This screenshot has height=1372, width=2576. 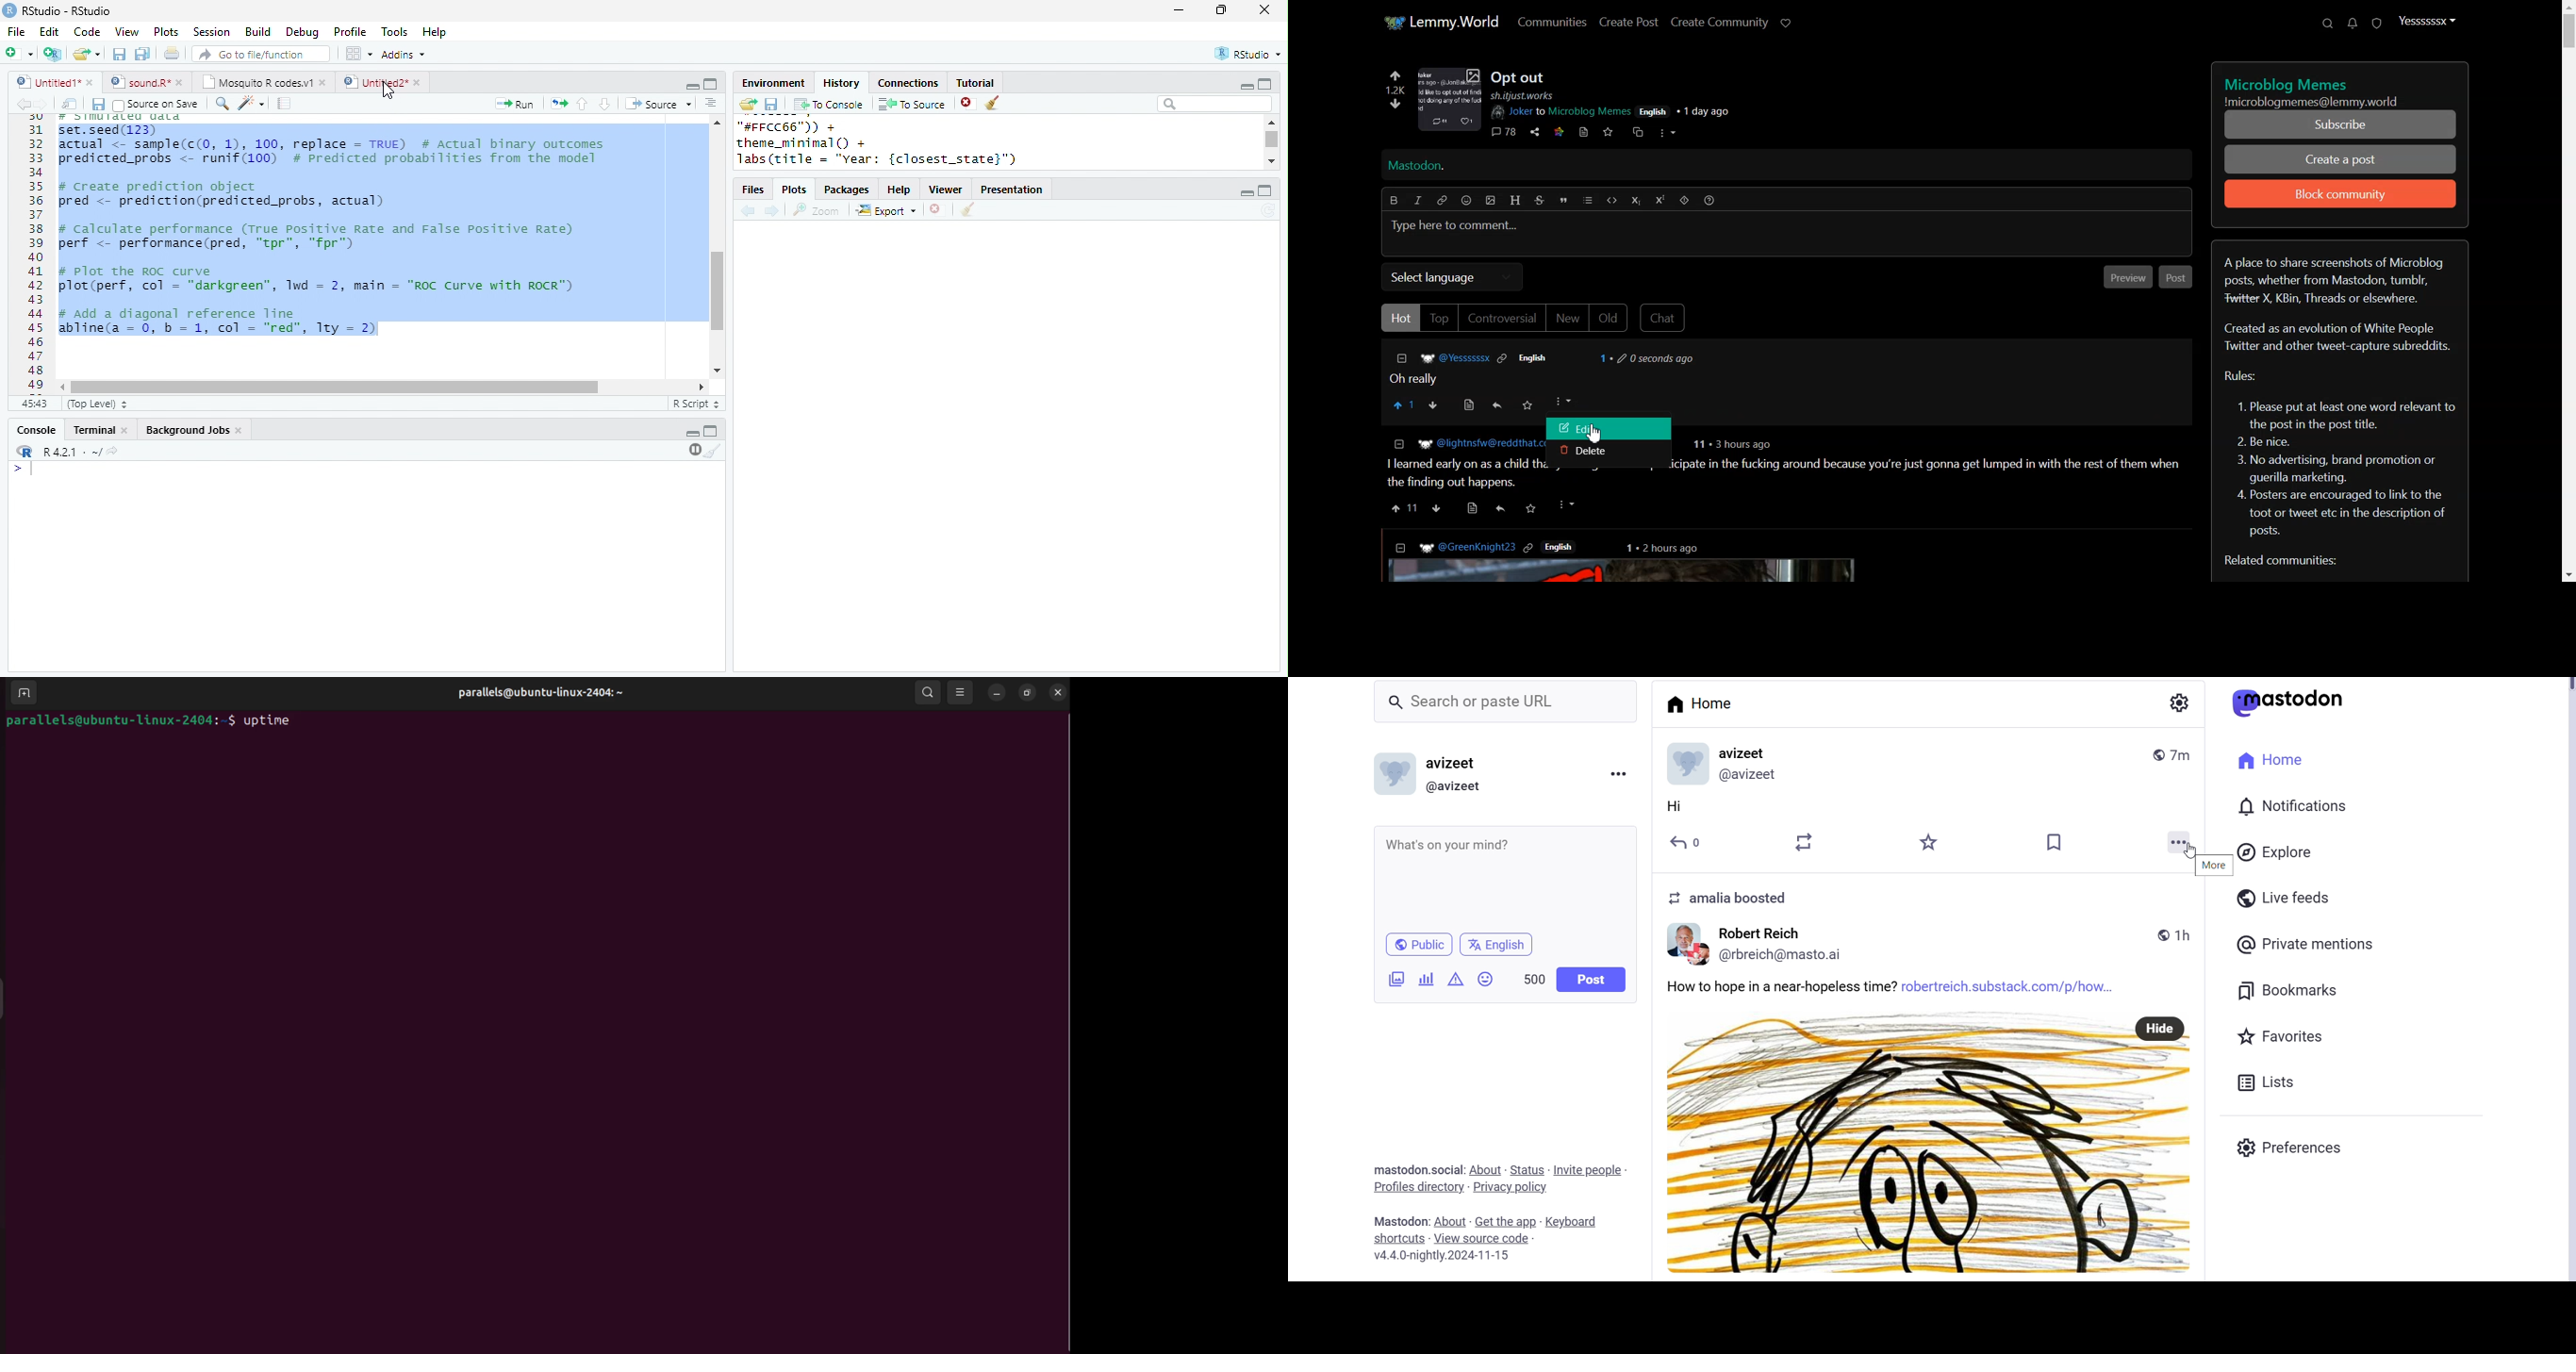 I want to click on close file, so click(x=938, y=210).